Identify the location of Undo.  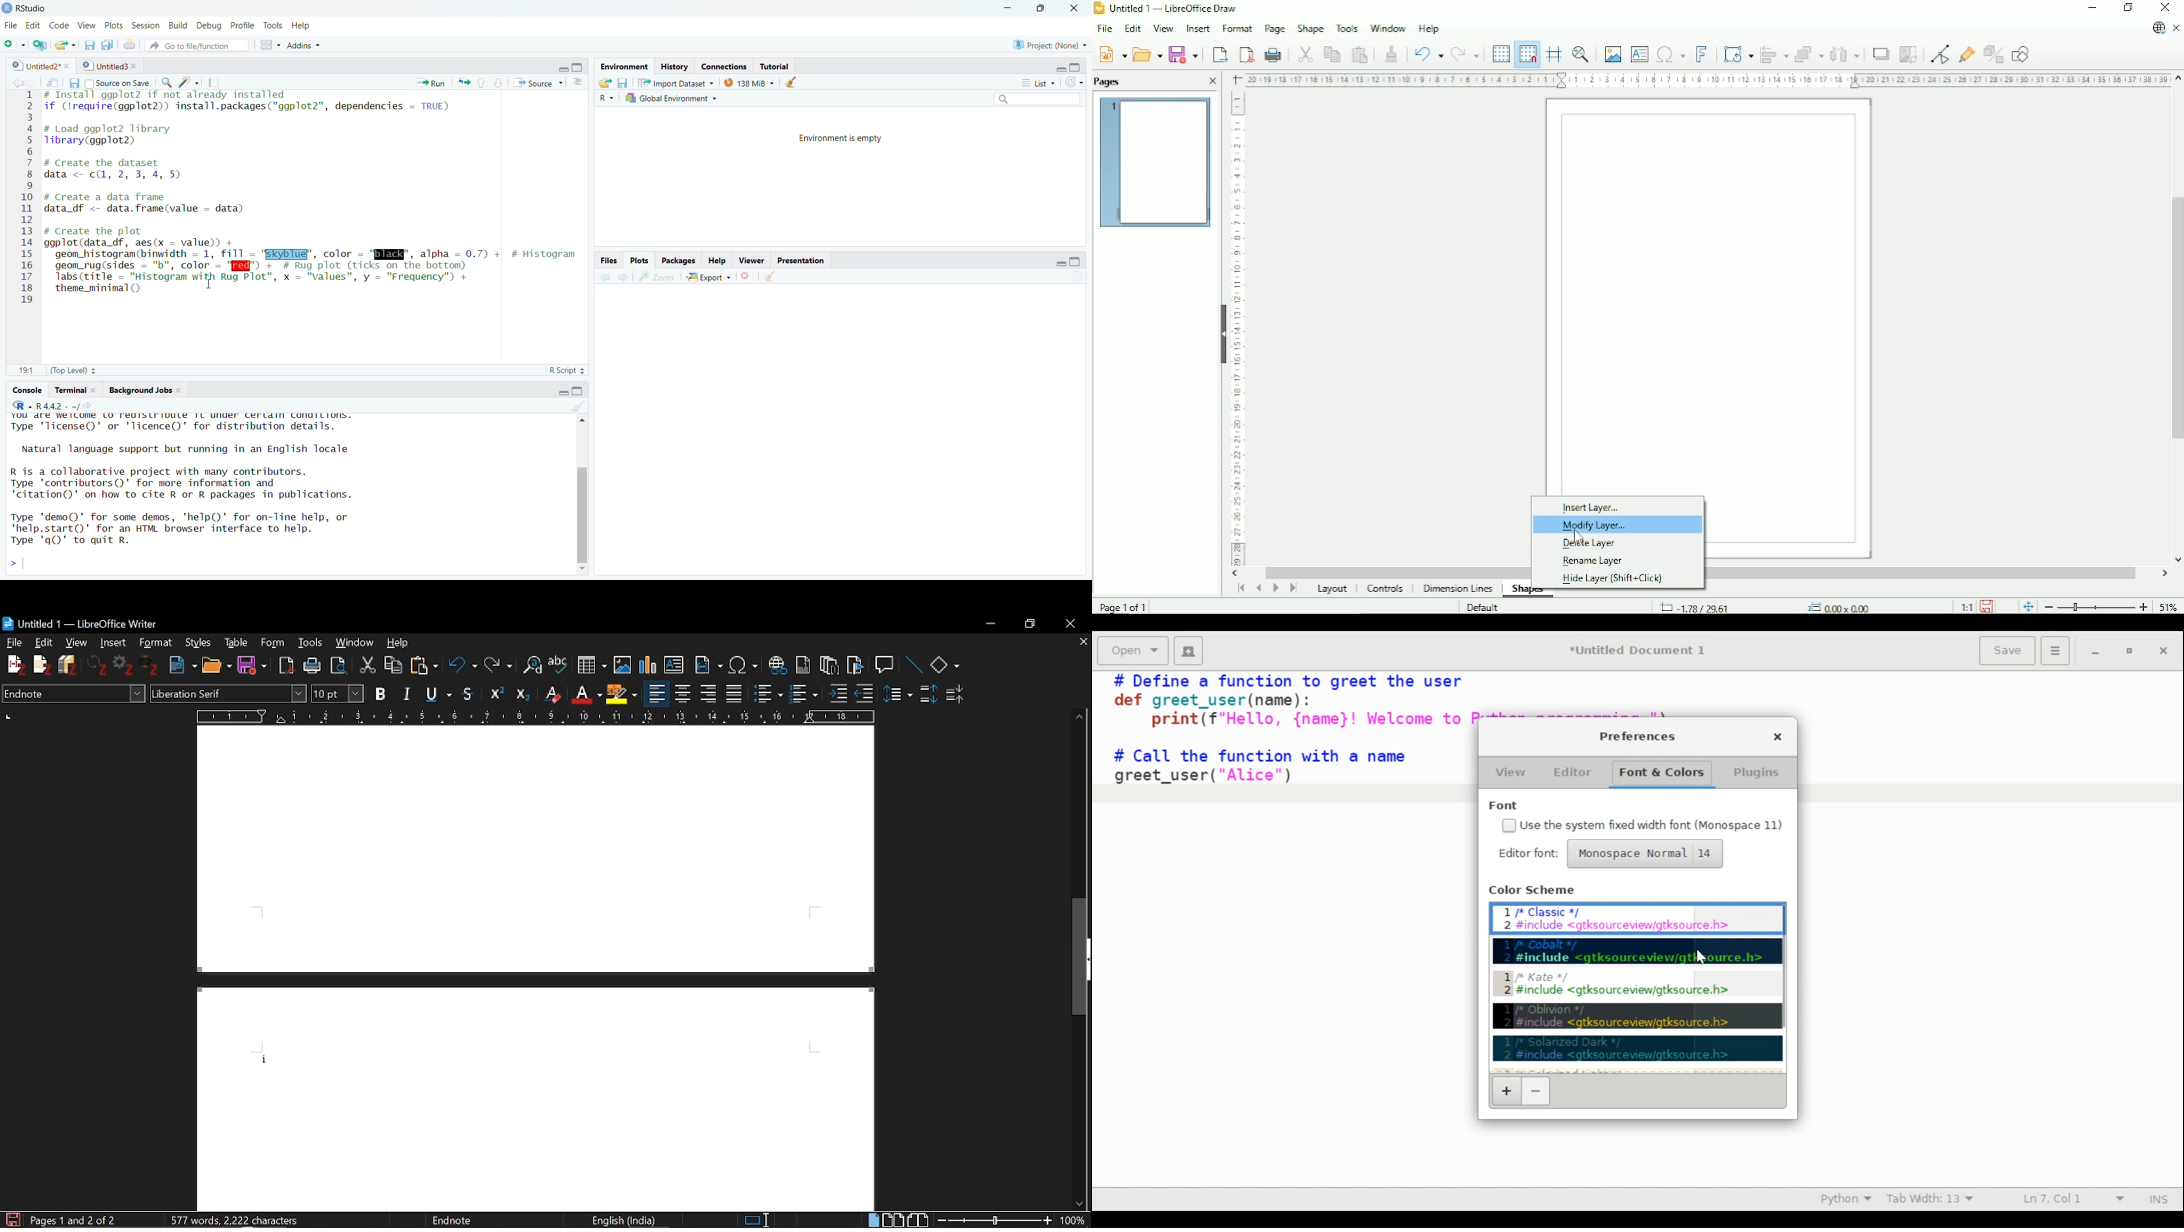
(1427, 52).